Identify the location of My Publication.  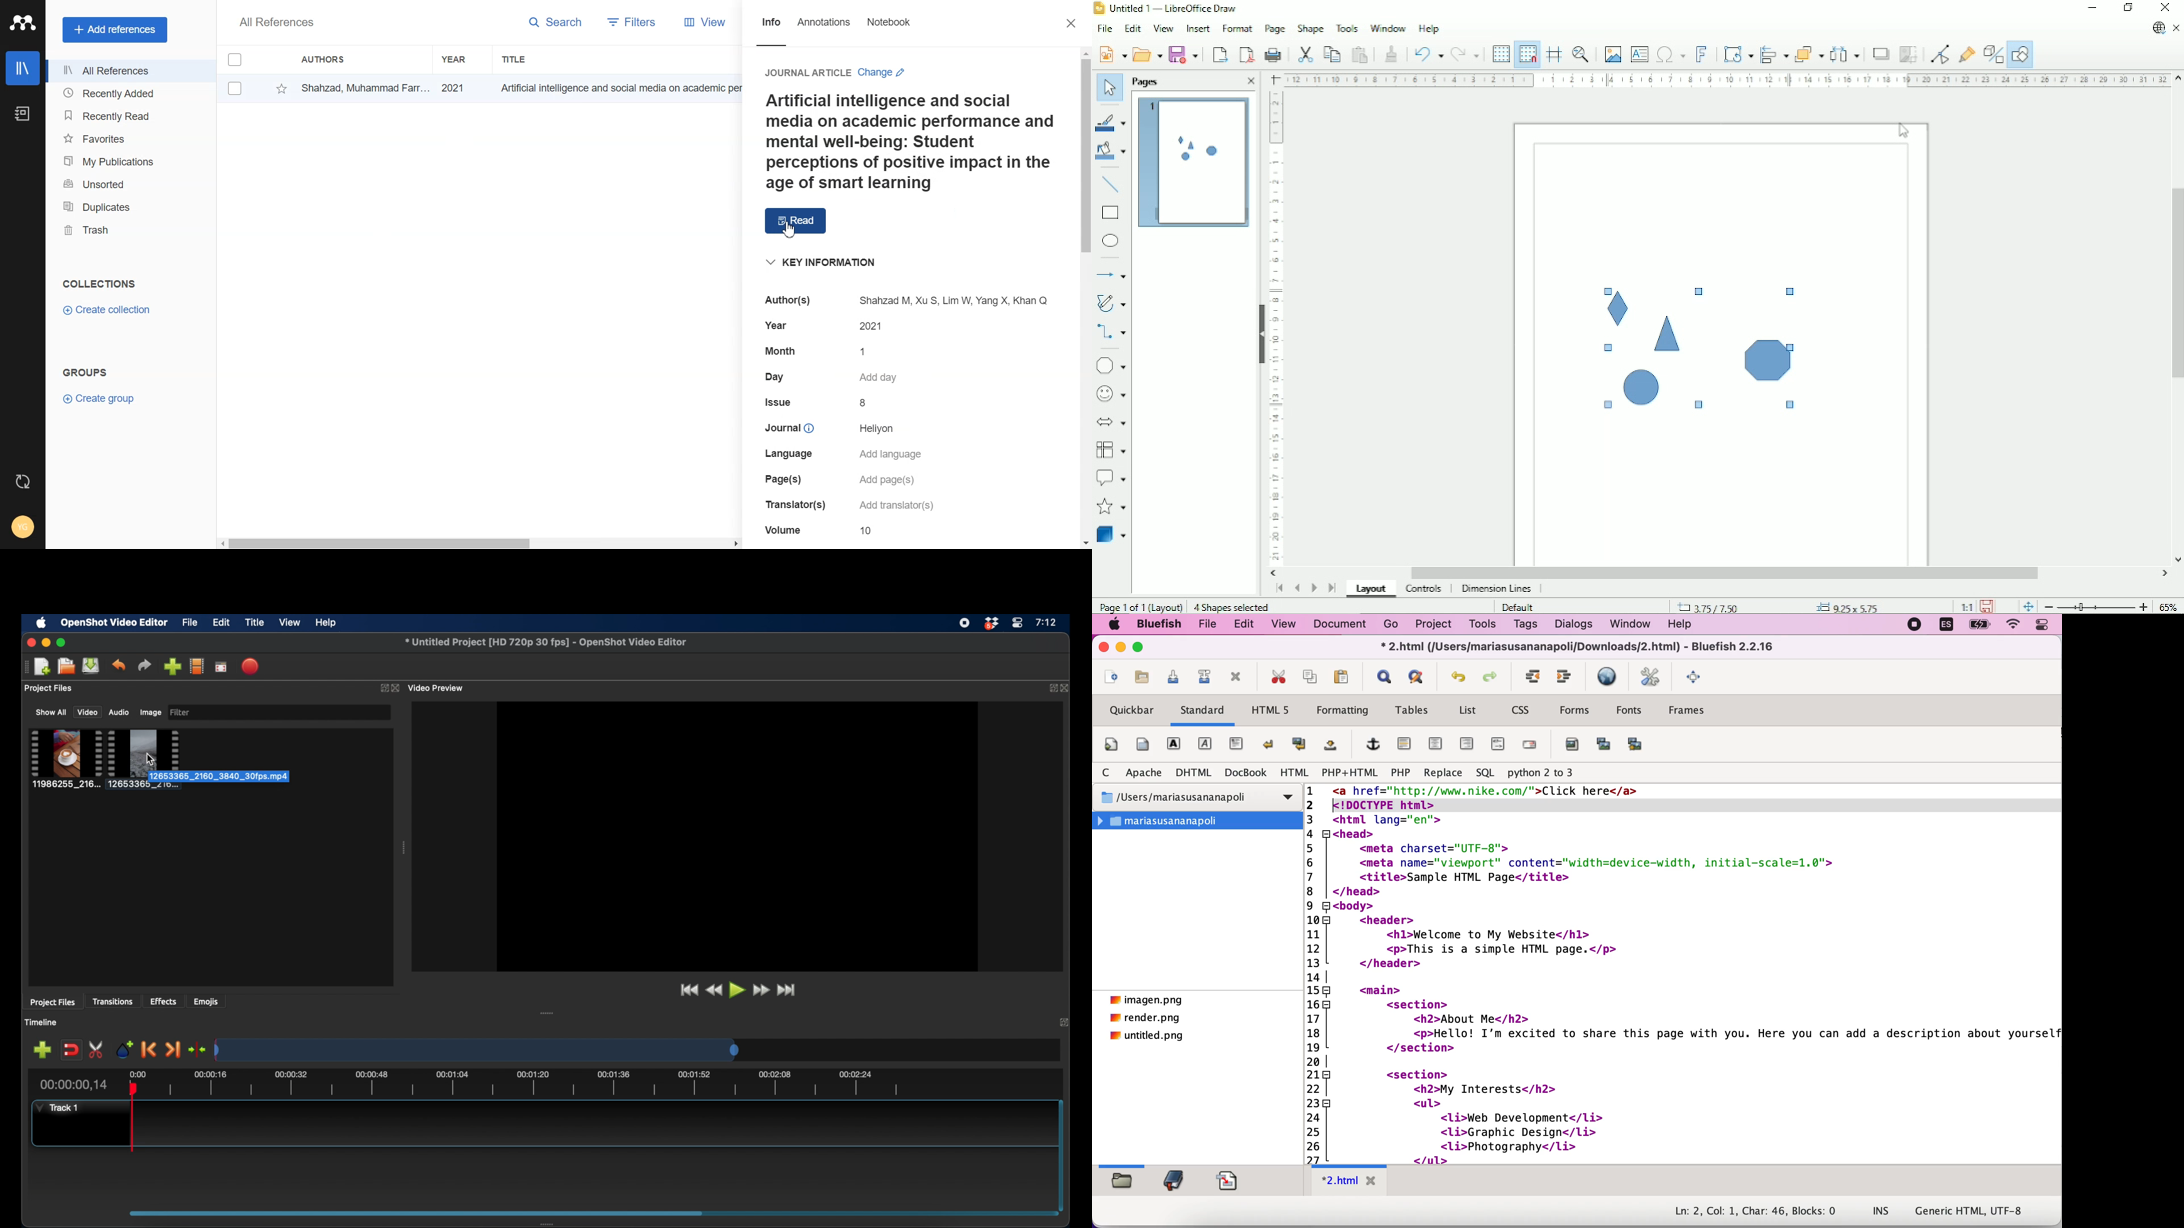
(127, 161).